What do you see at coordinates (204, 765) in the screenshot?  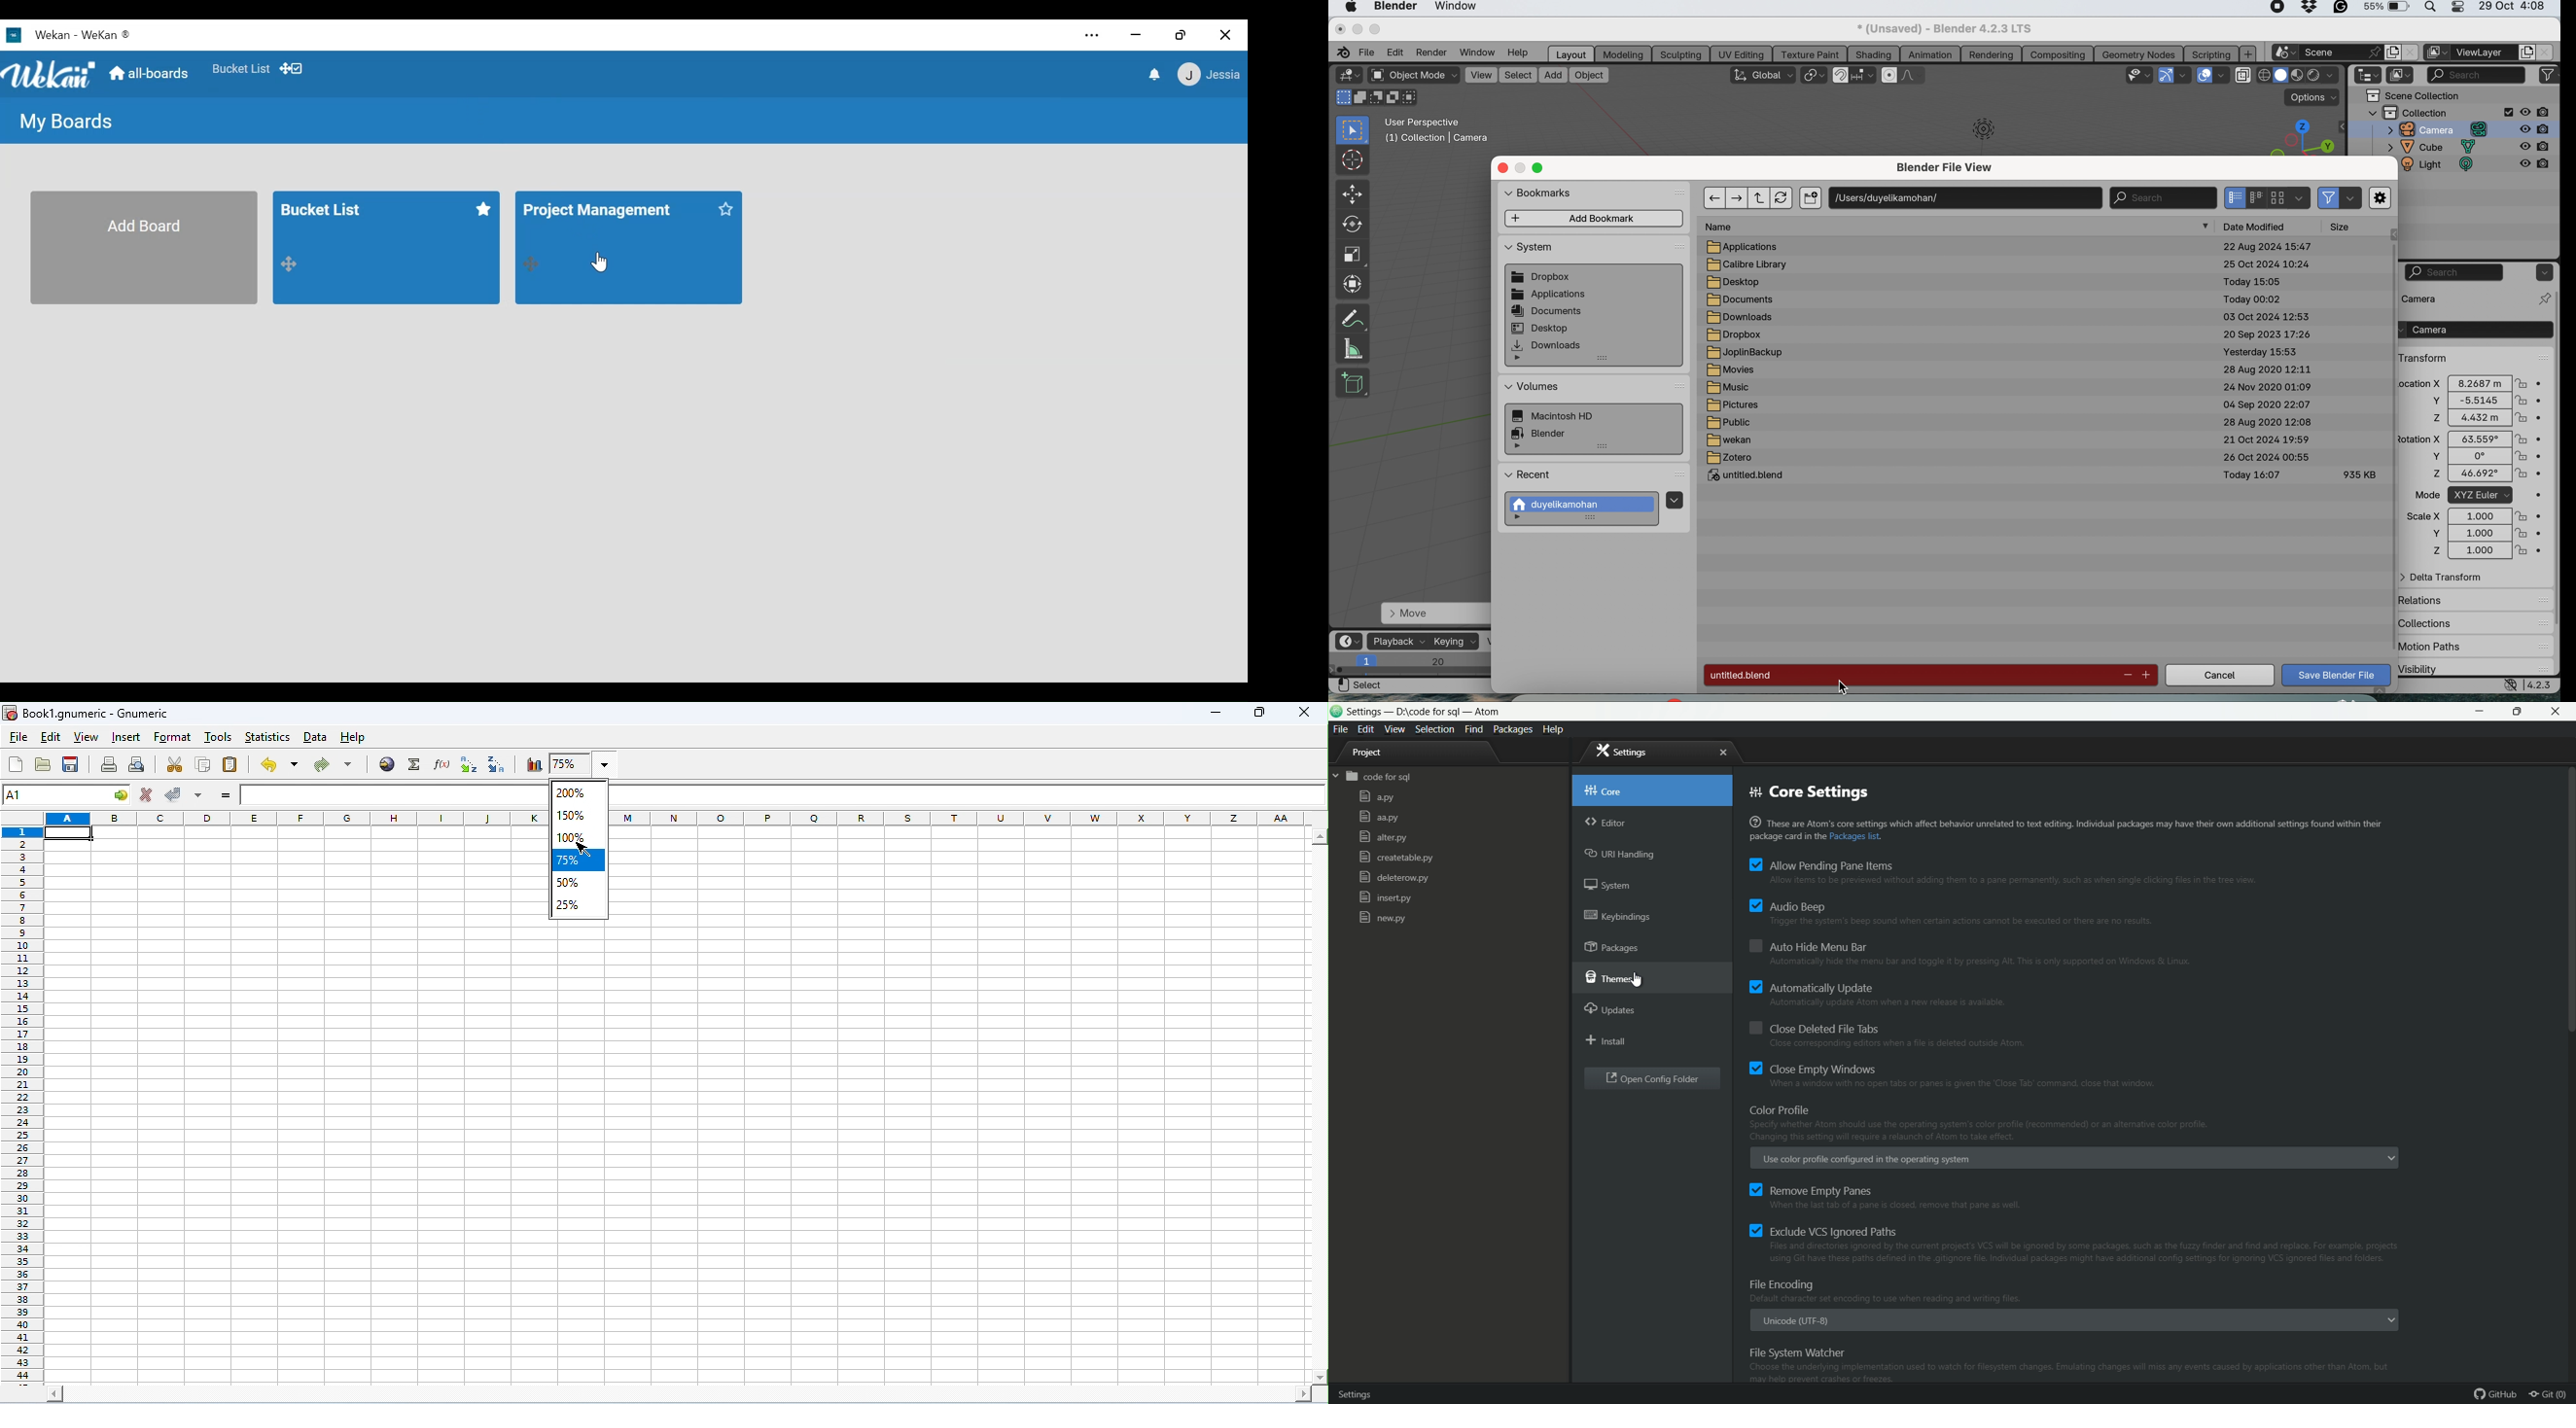 I see `copy` at bounding box center [204, 765].